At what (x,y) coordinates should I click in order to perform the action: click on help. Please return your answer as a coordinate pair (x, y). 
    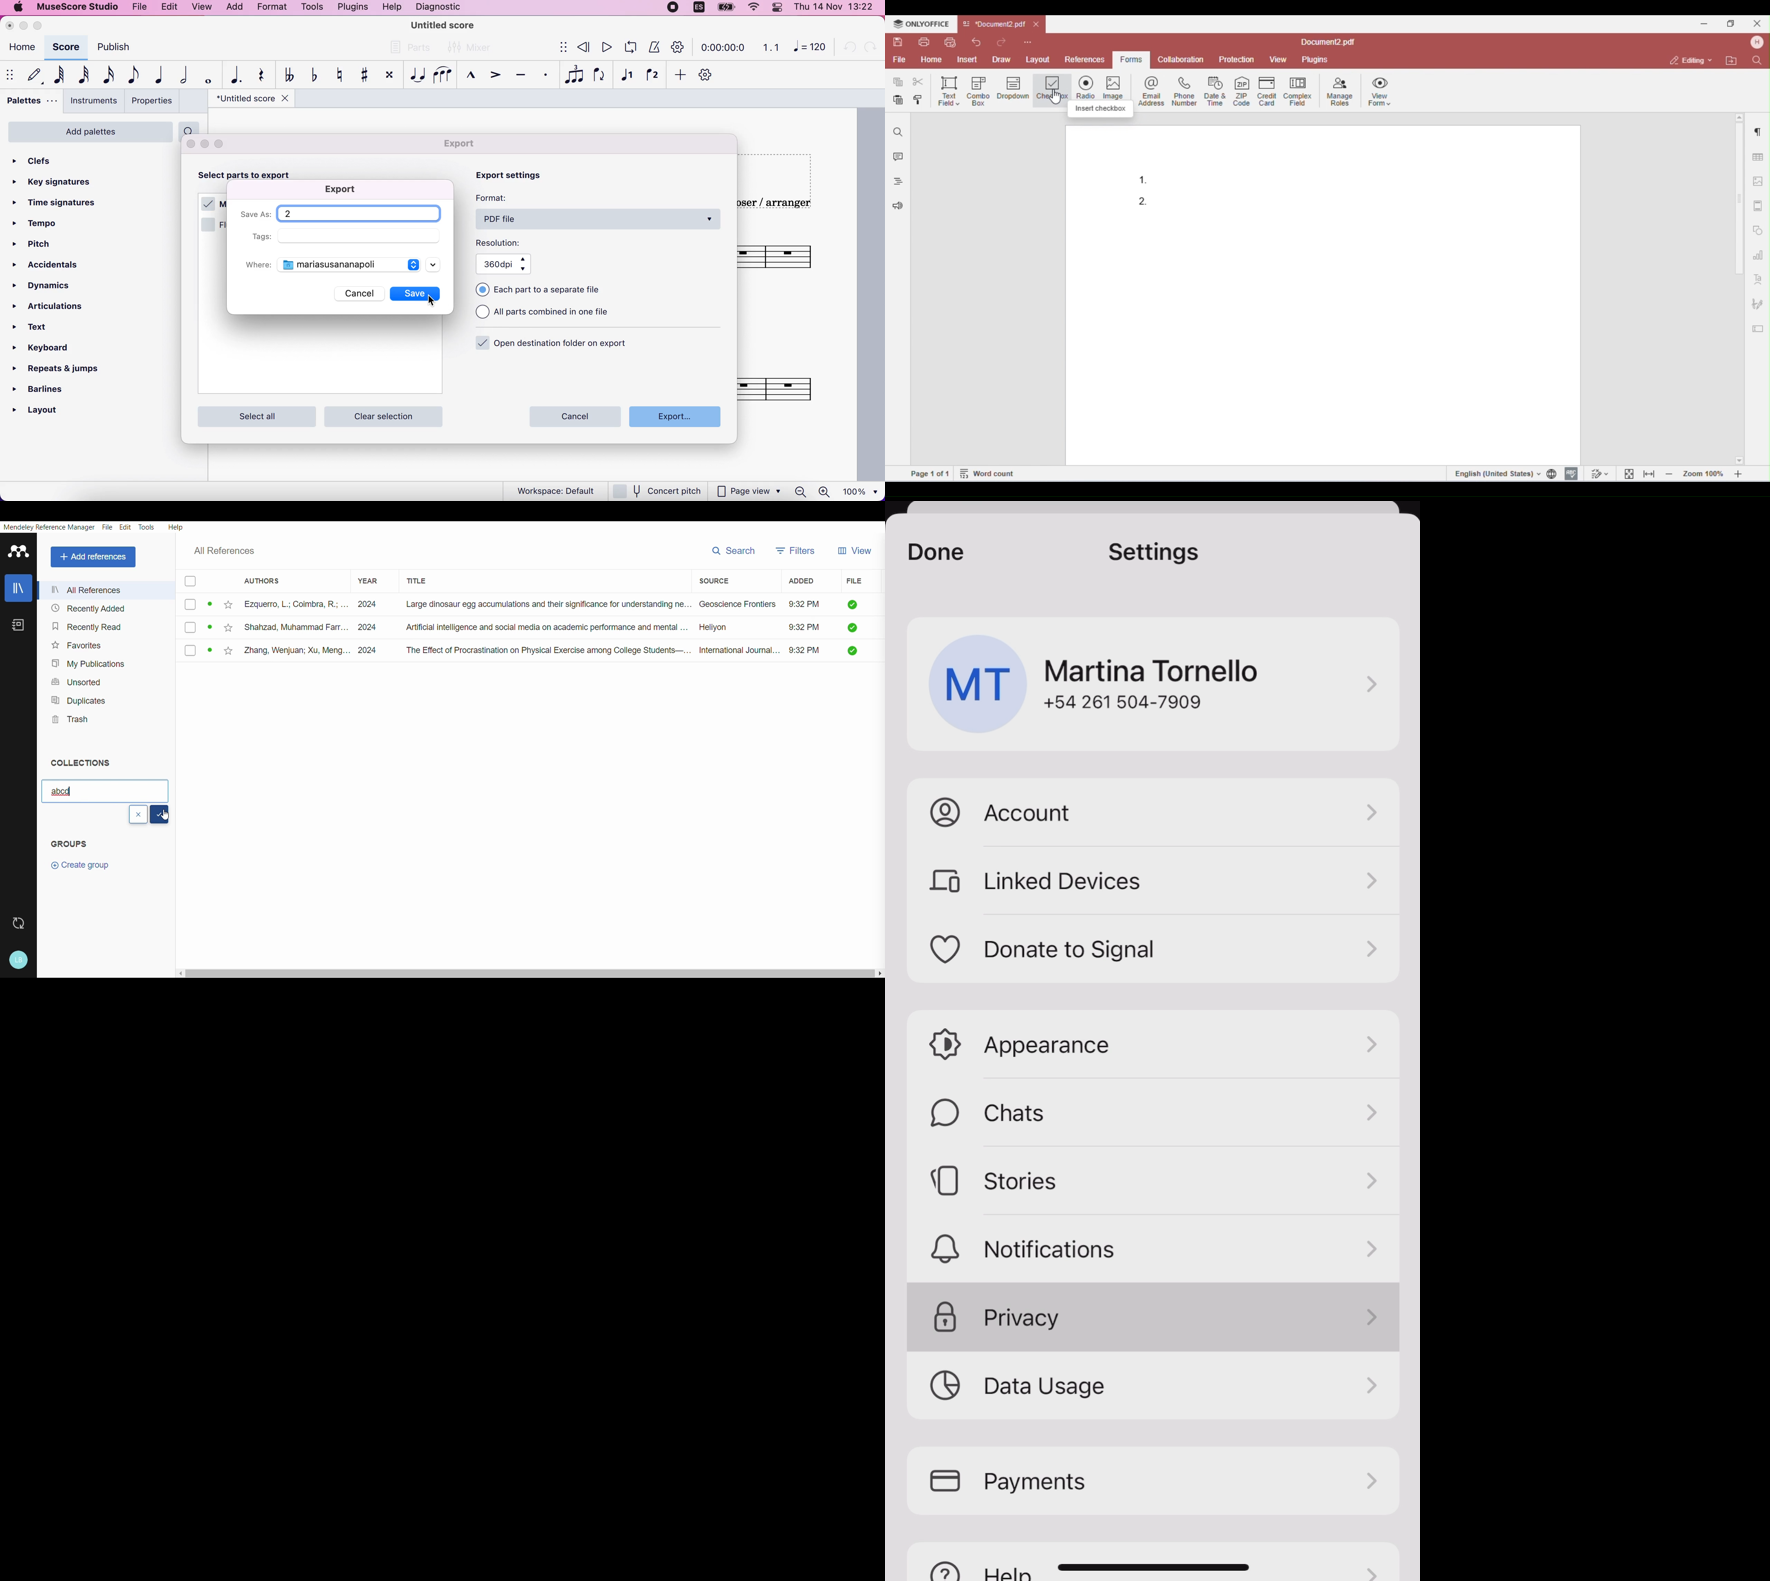
    Looking at the image, I should click on (1155, 1564).